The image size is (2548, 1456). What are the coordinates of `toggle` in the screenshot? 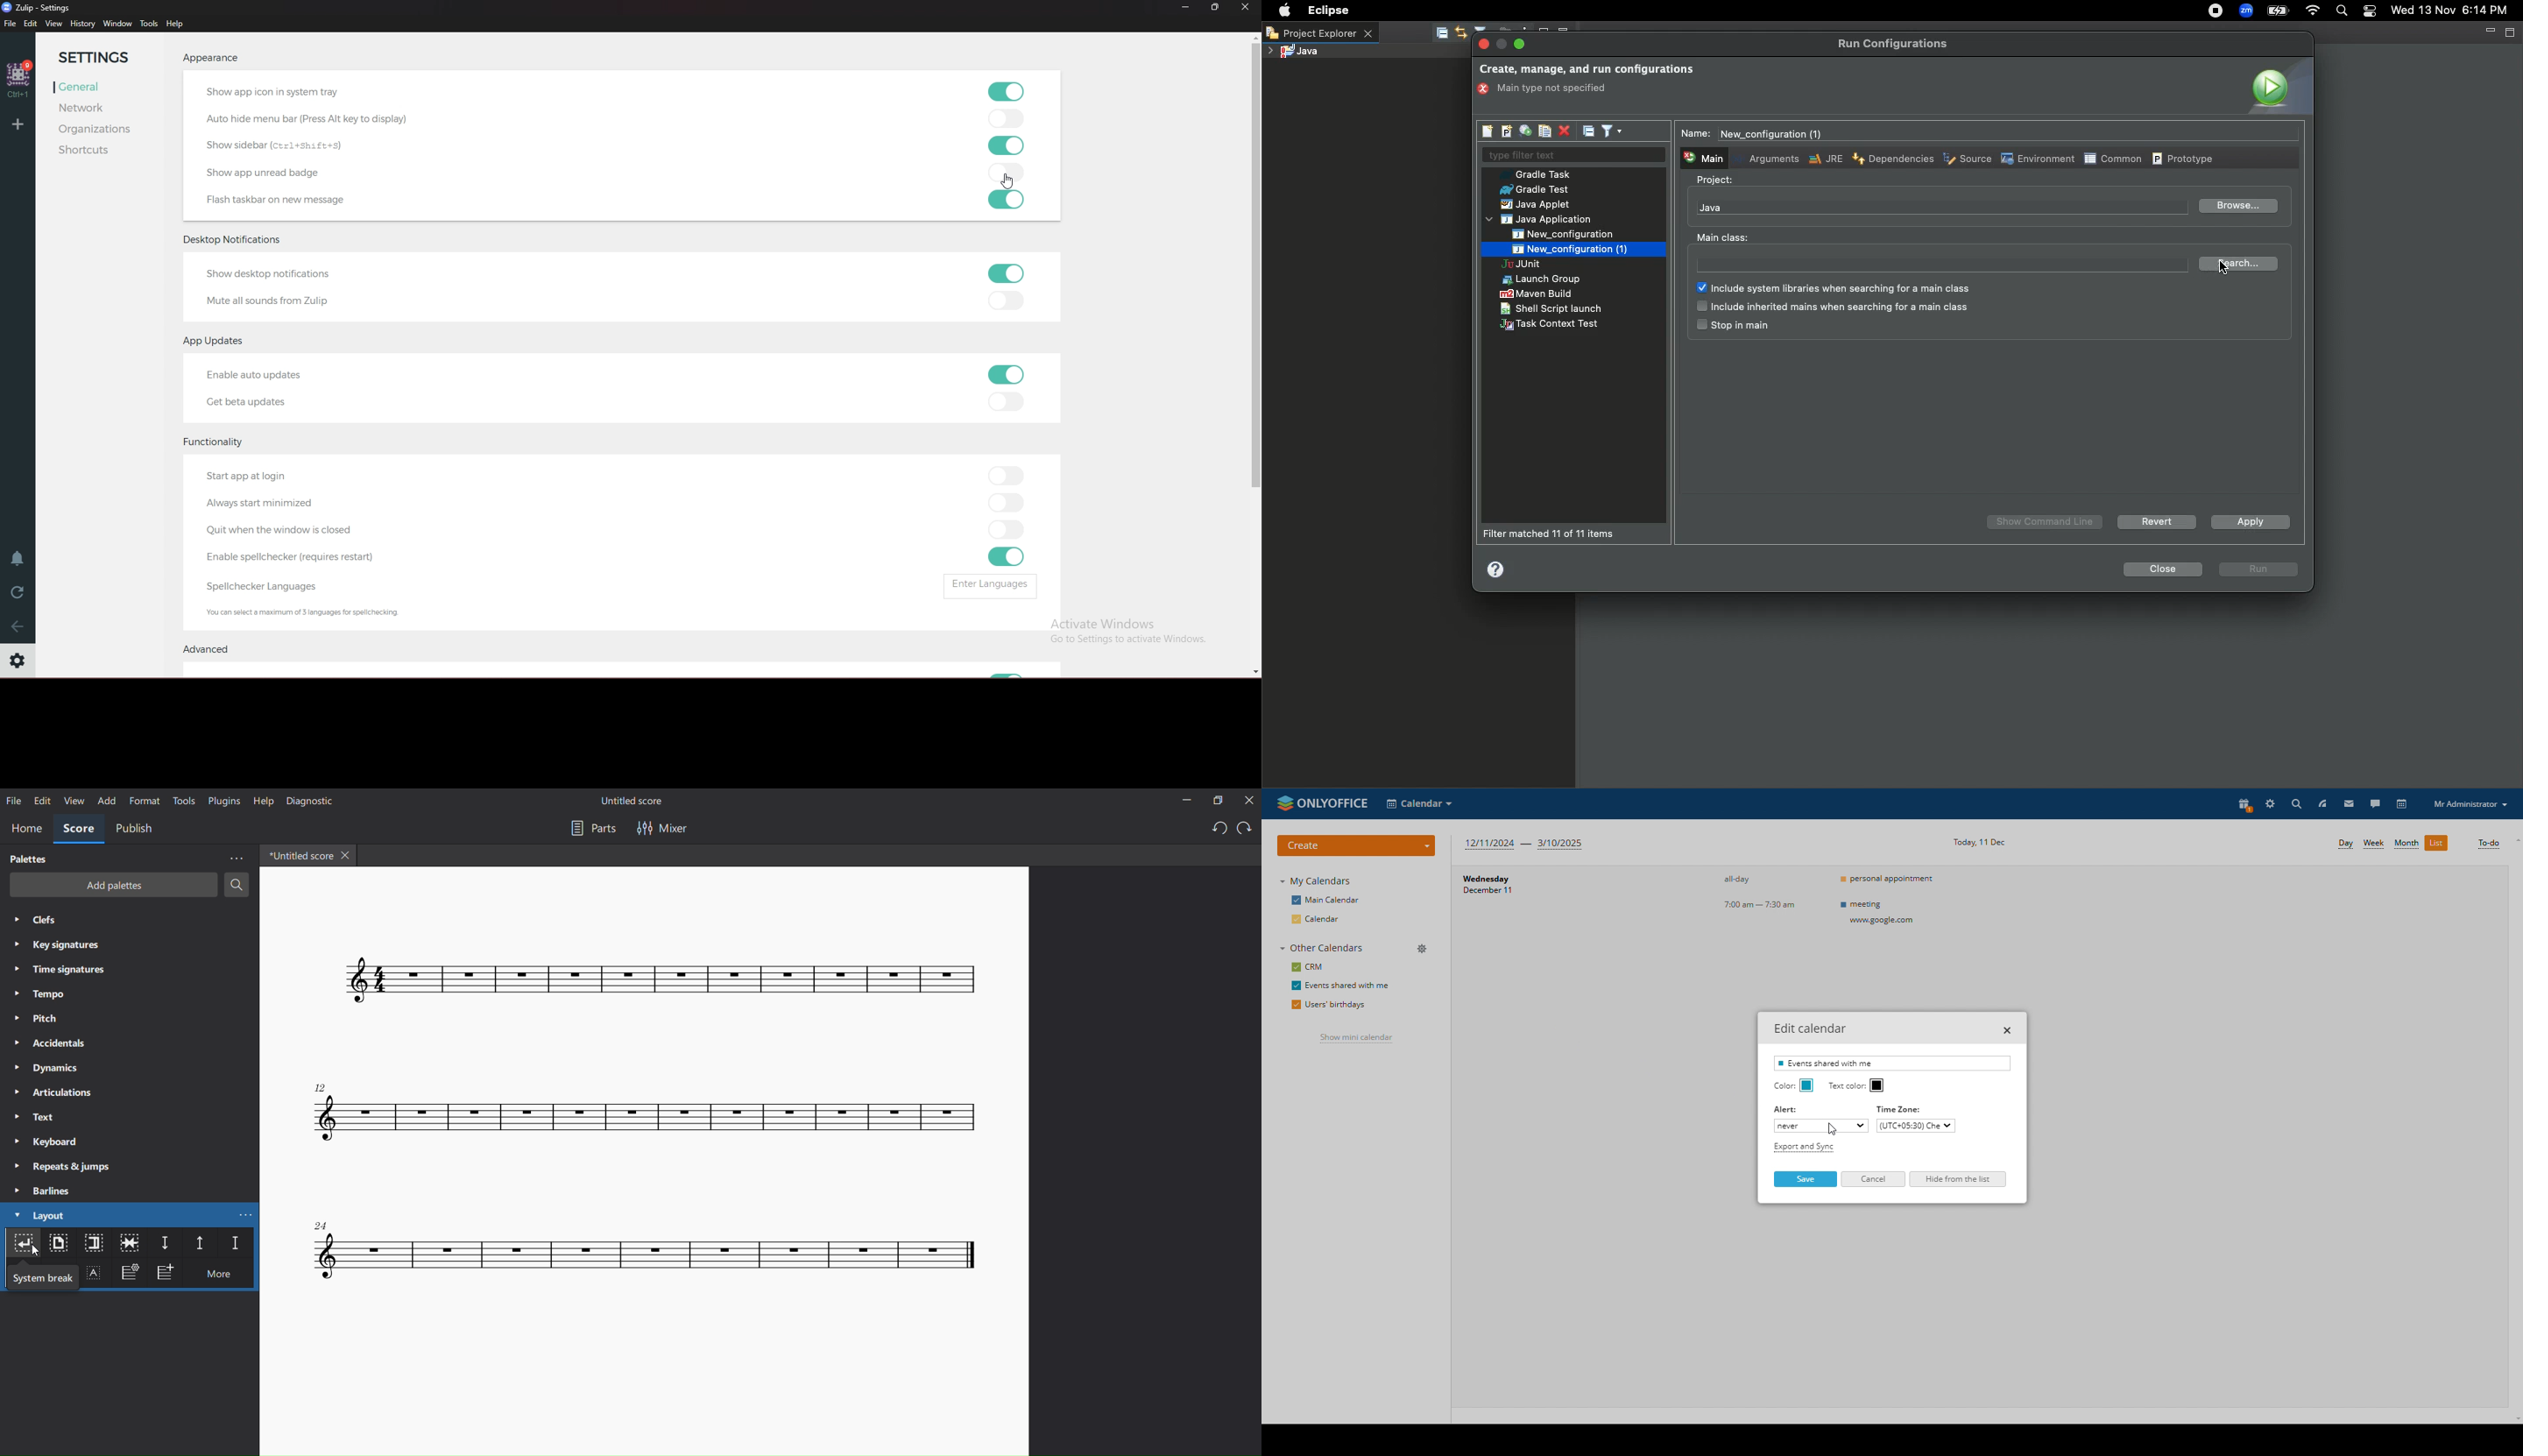 It's located at (1004, 558).